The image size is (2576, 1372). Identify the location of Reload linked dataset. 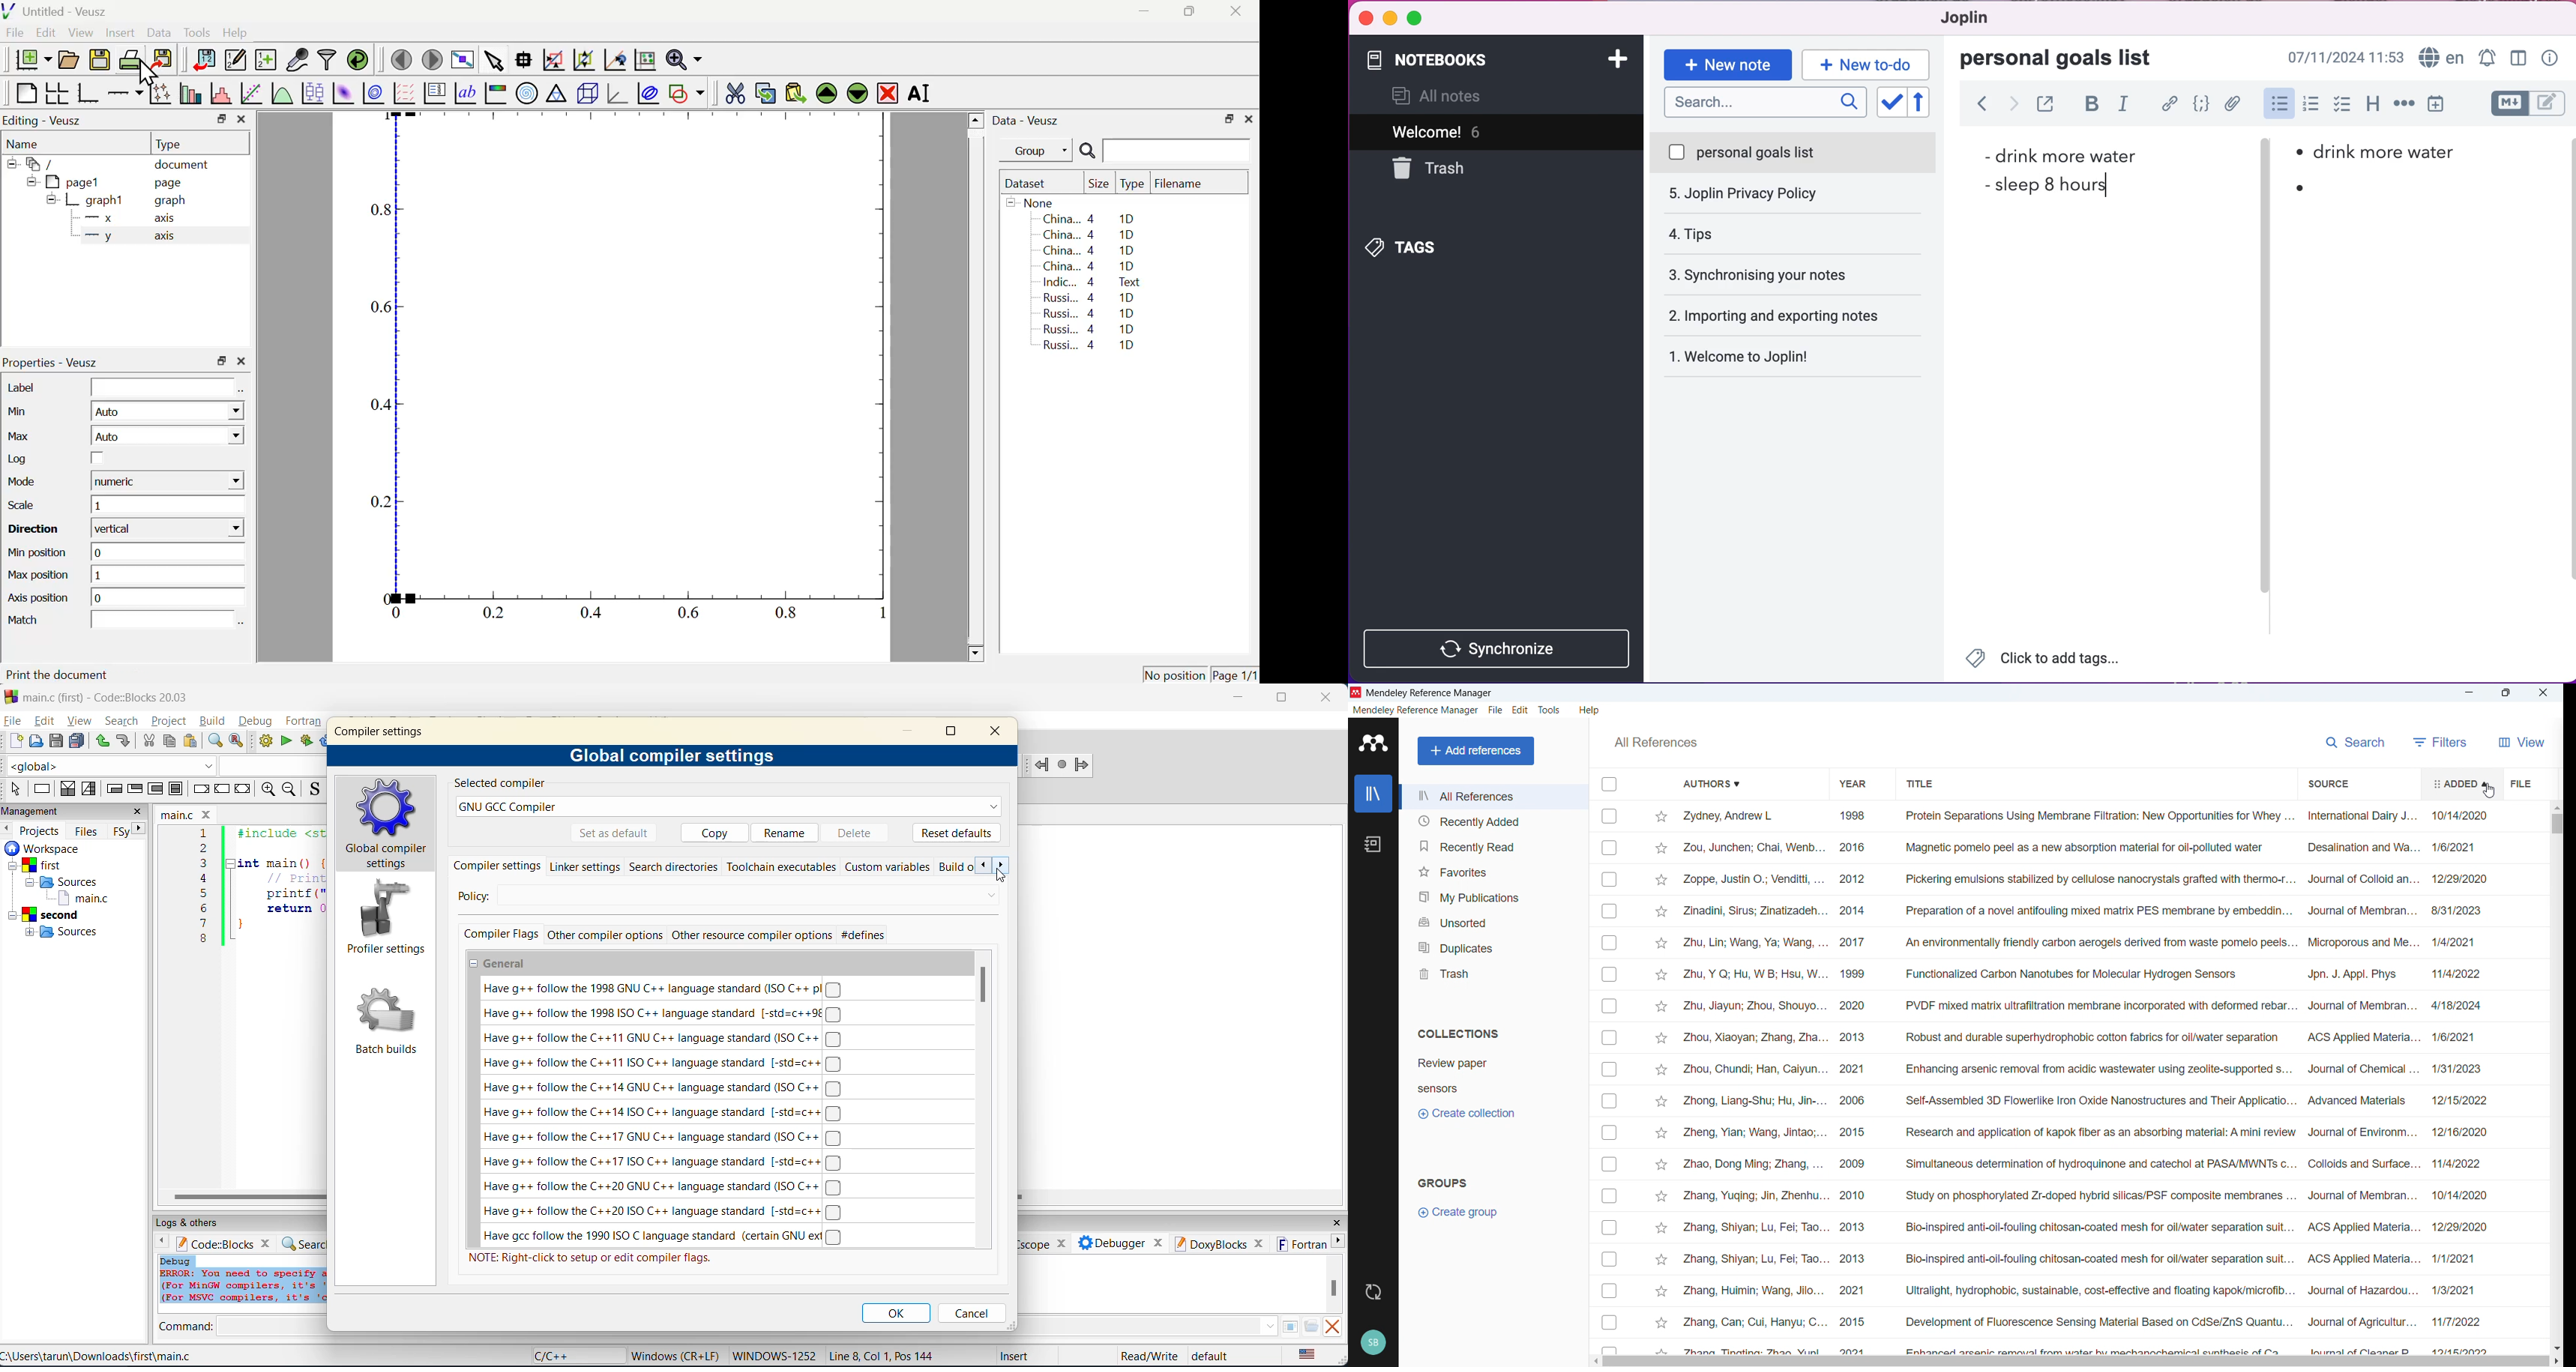
(358, 58).